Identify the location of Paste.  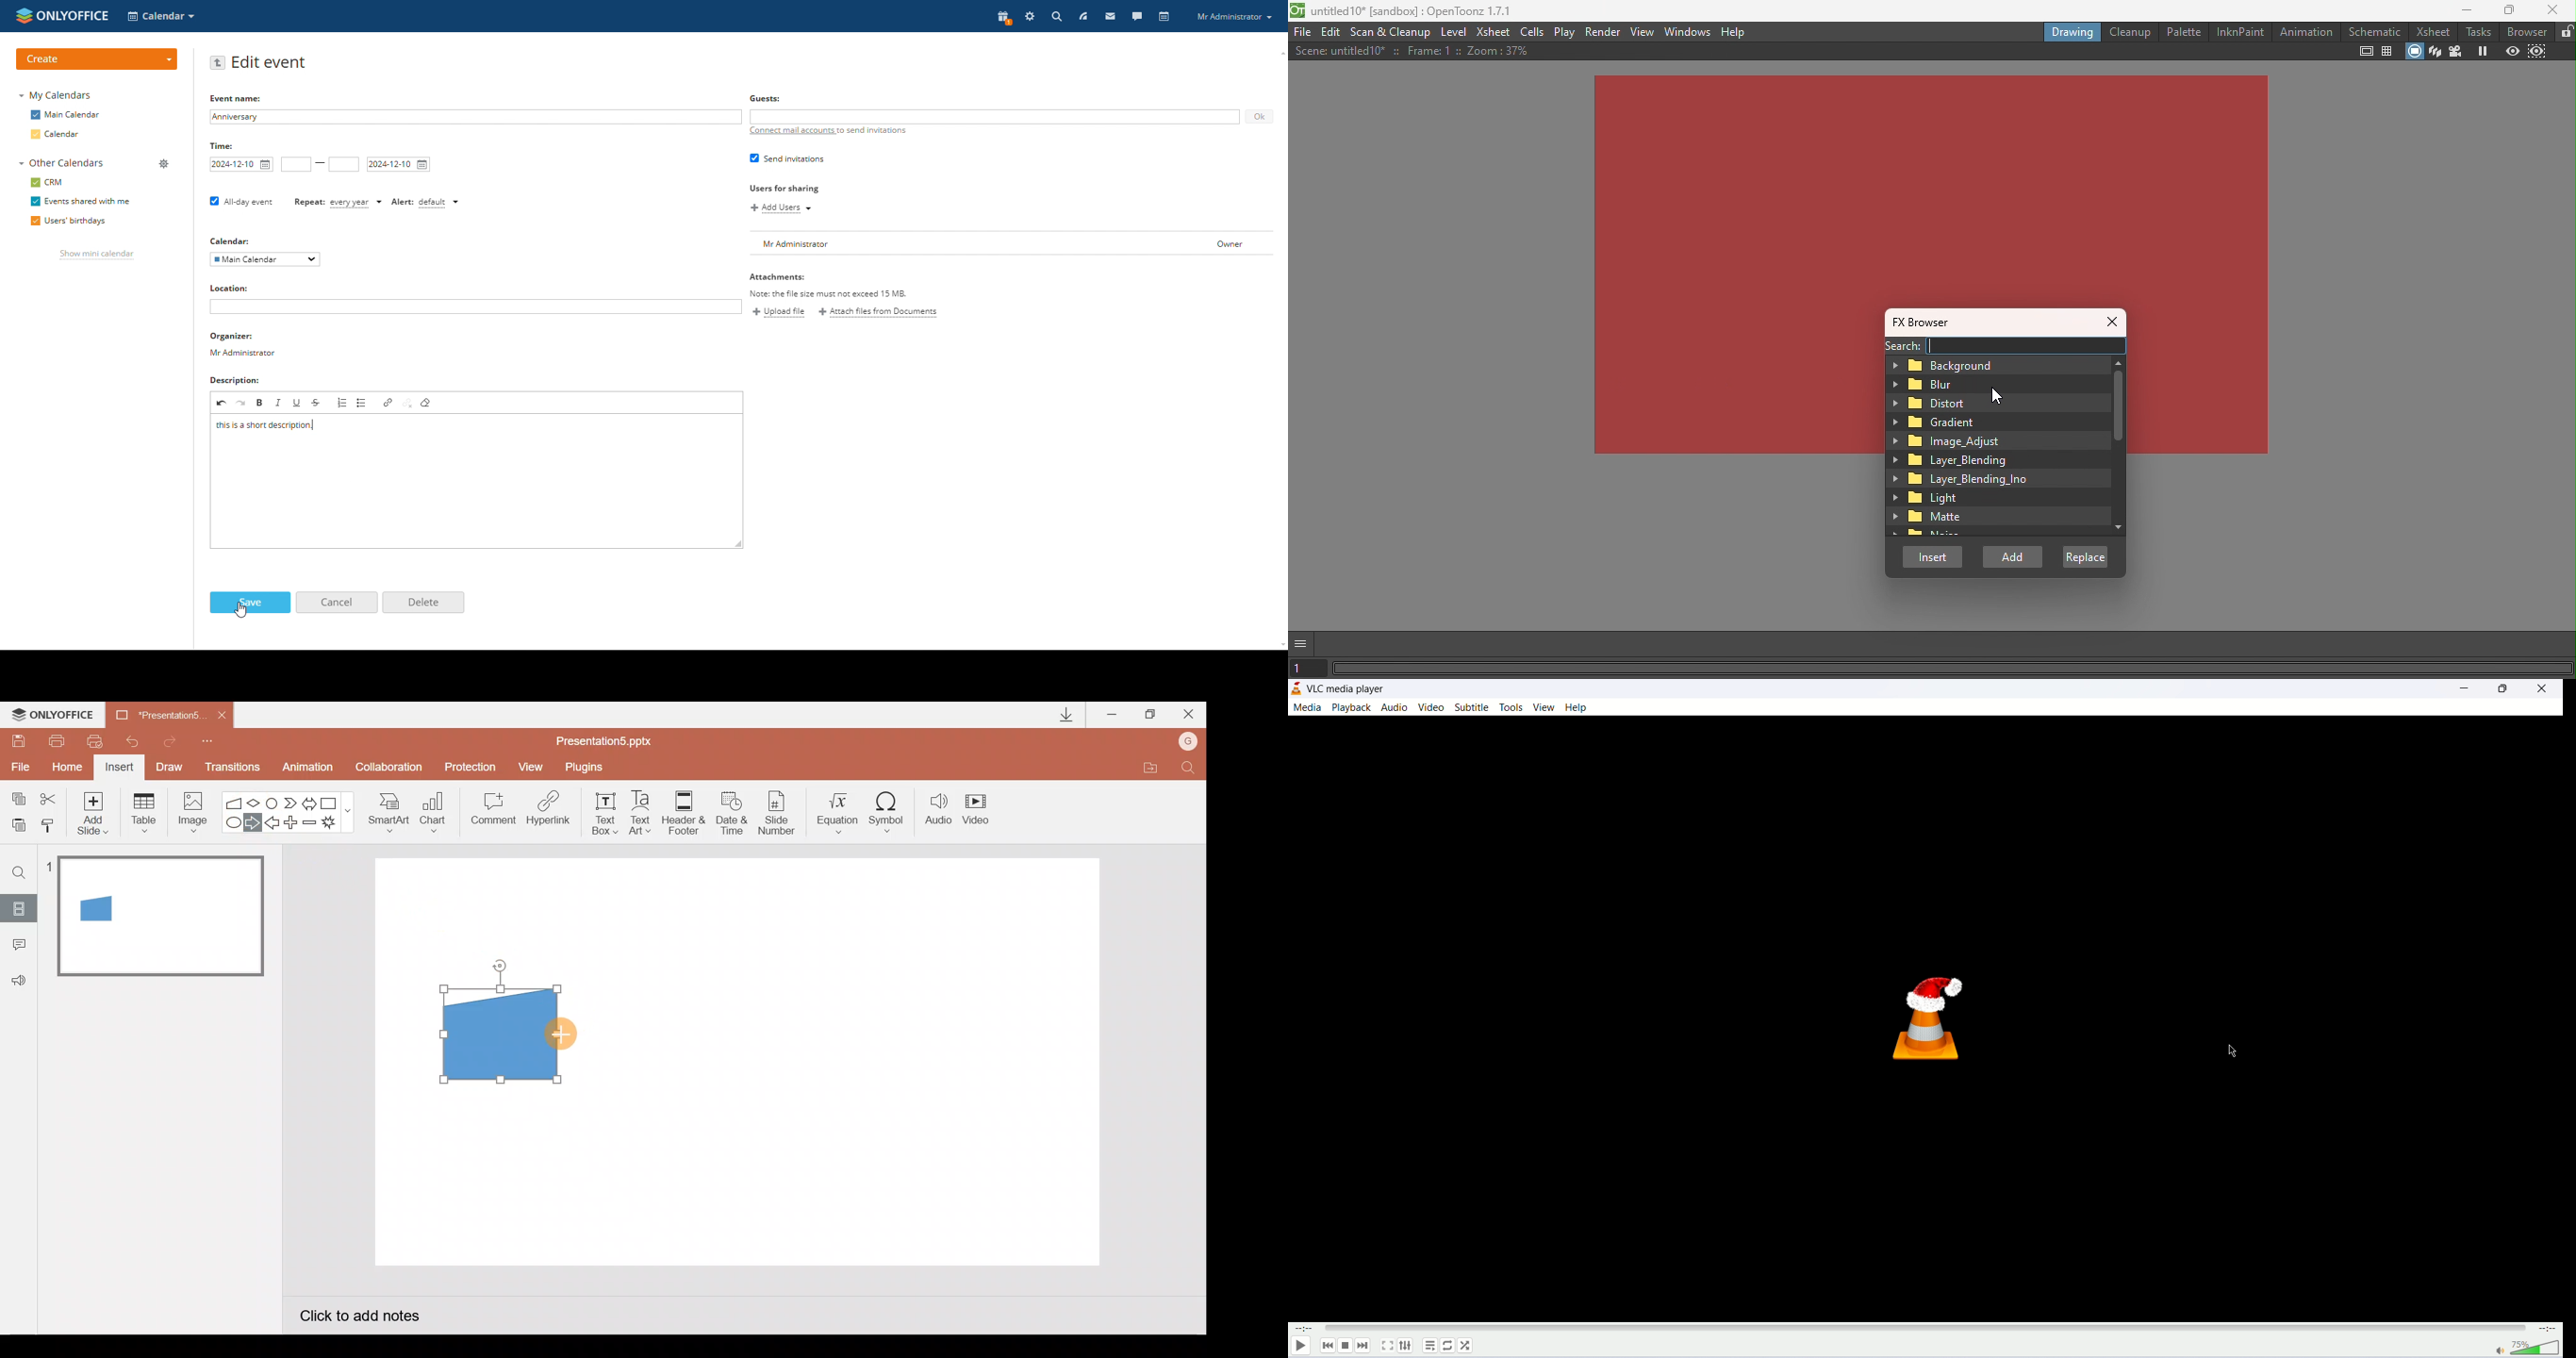
(15, 824).